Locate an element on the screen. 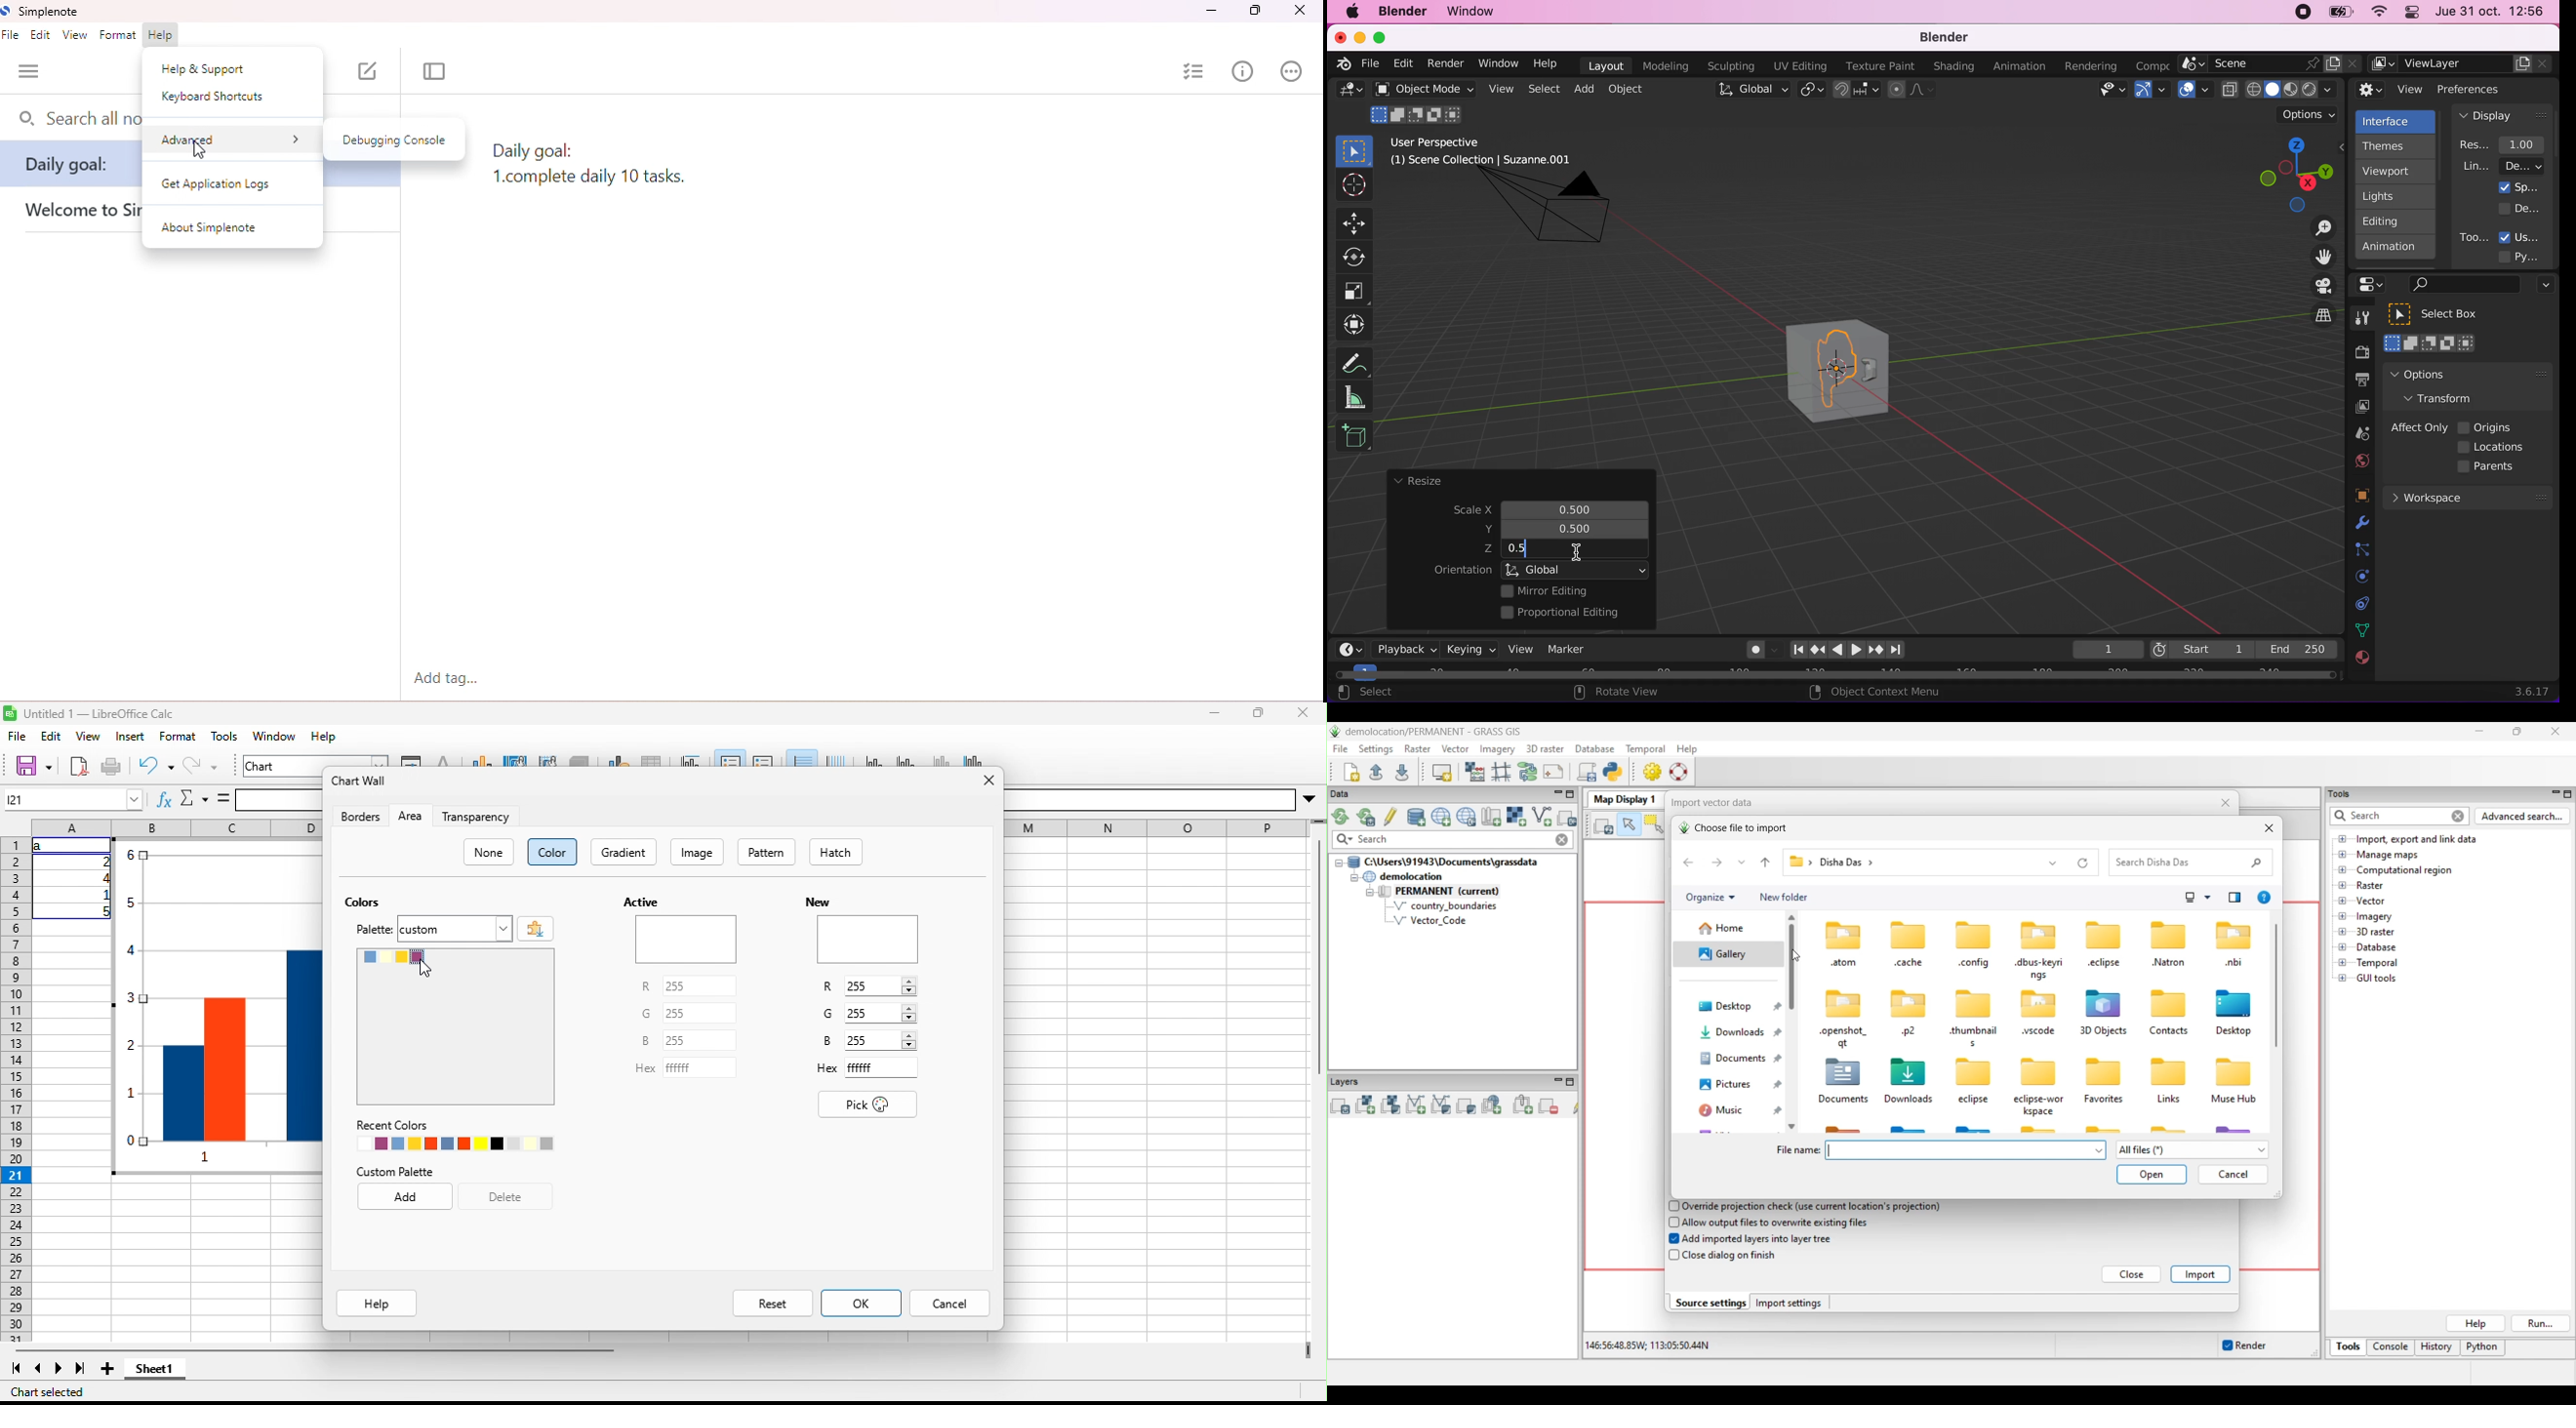 This screenshot has width=2576, height=1428. Untitled 1 — LibreOffice Calc is located at coordinates (99, 714).